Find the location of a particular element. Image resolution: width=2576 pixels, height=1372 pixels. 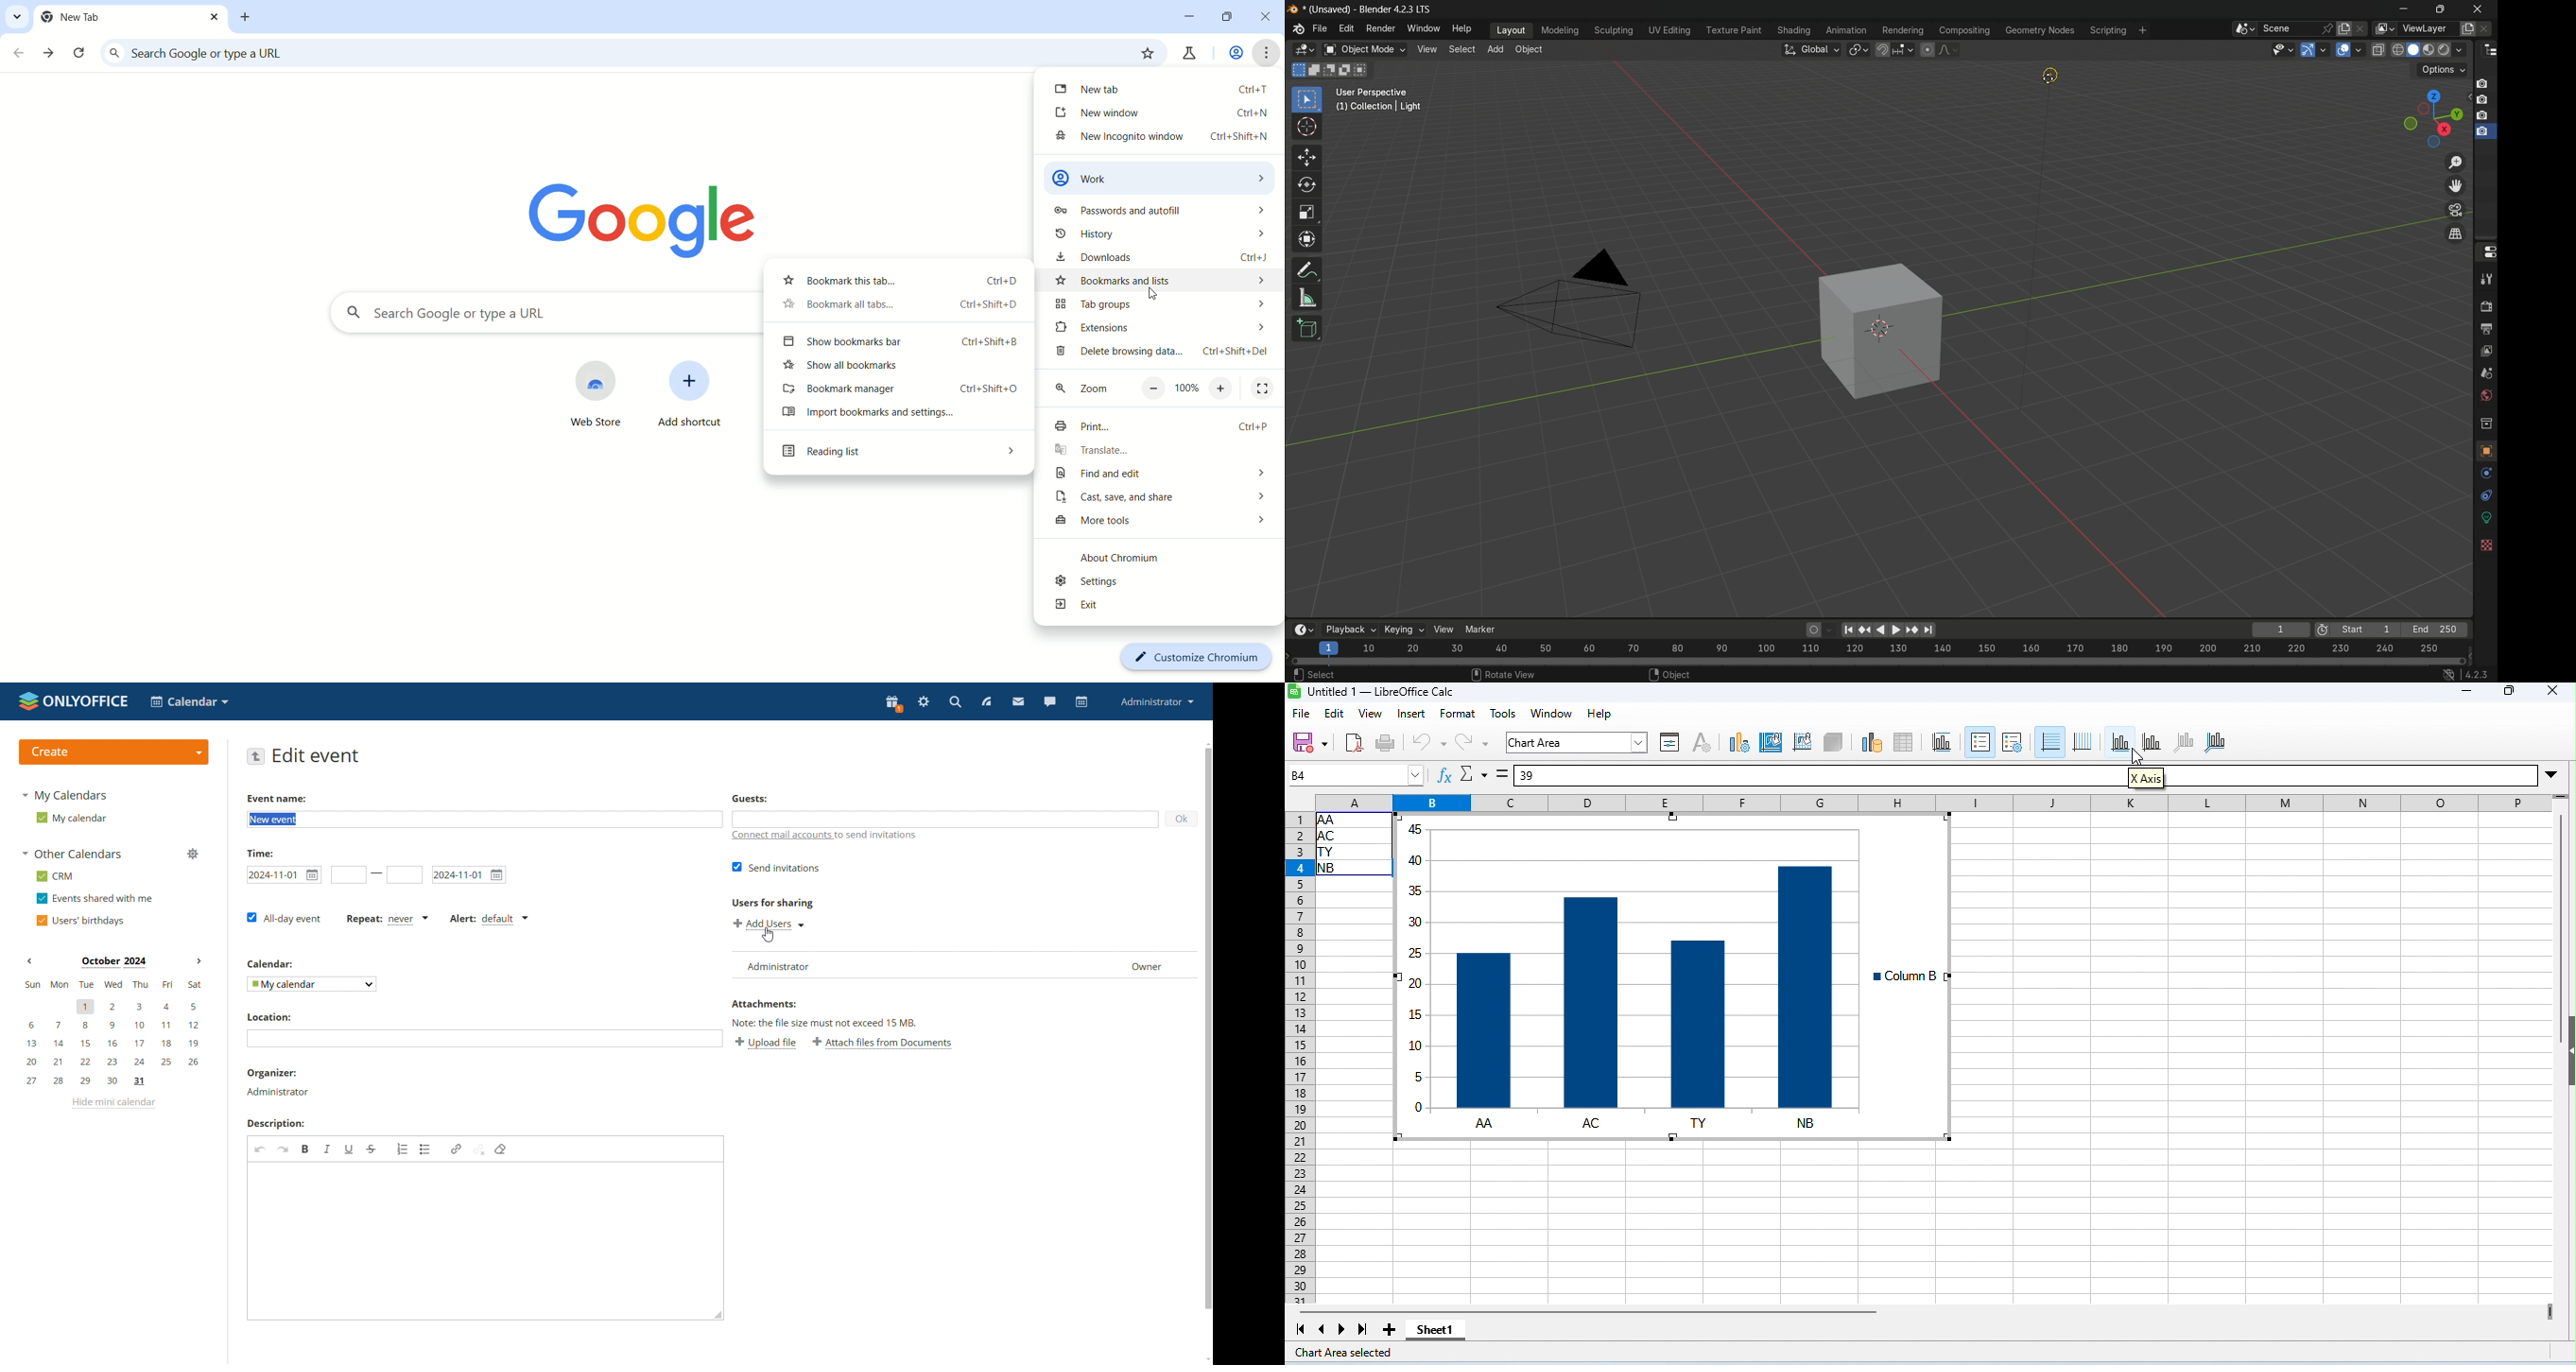

toggle the camera view is located at coordinates (2454, 210).